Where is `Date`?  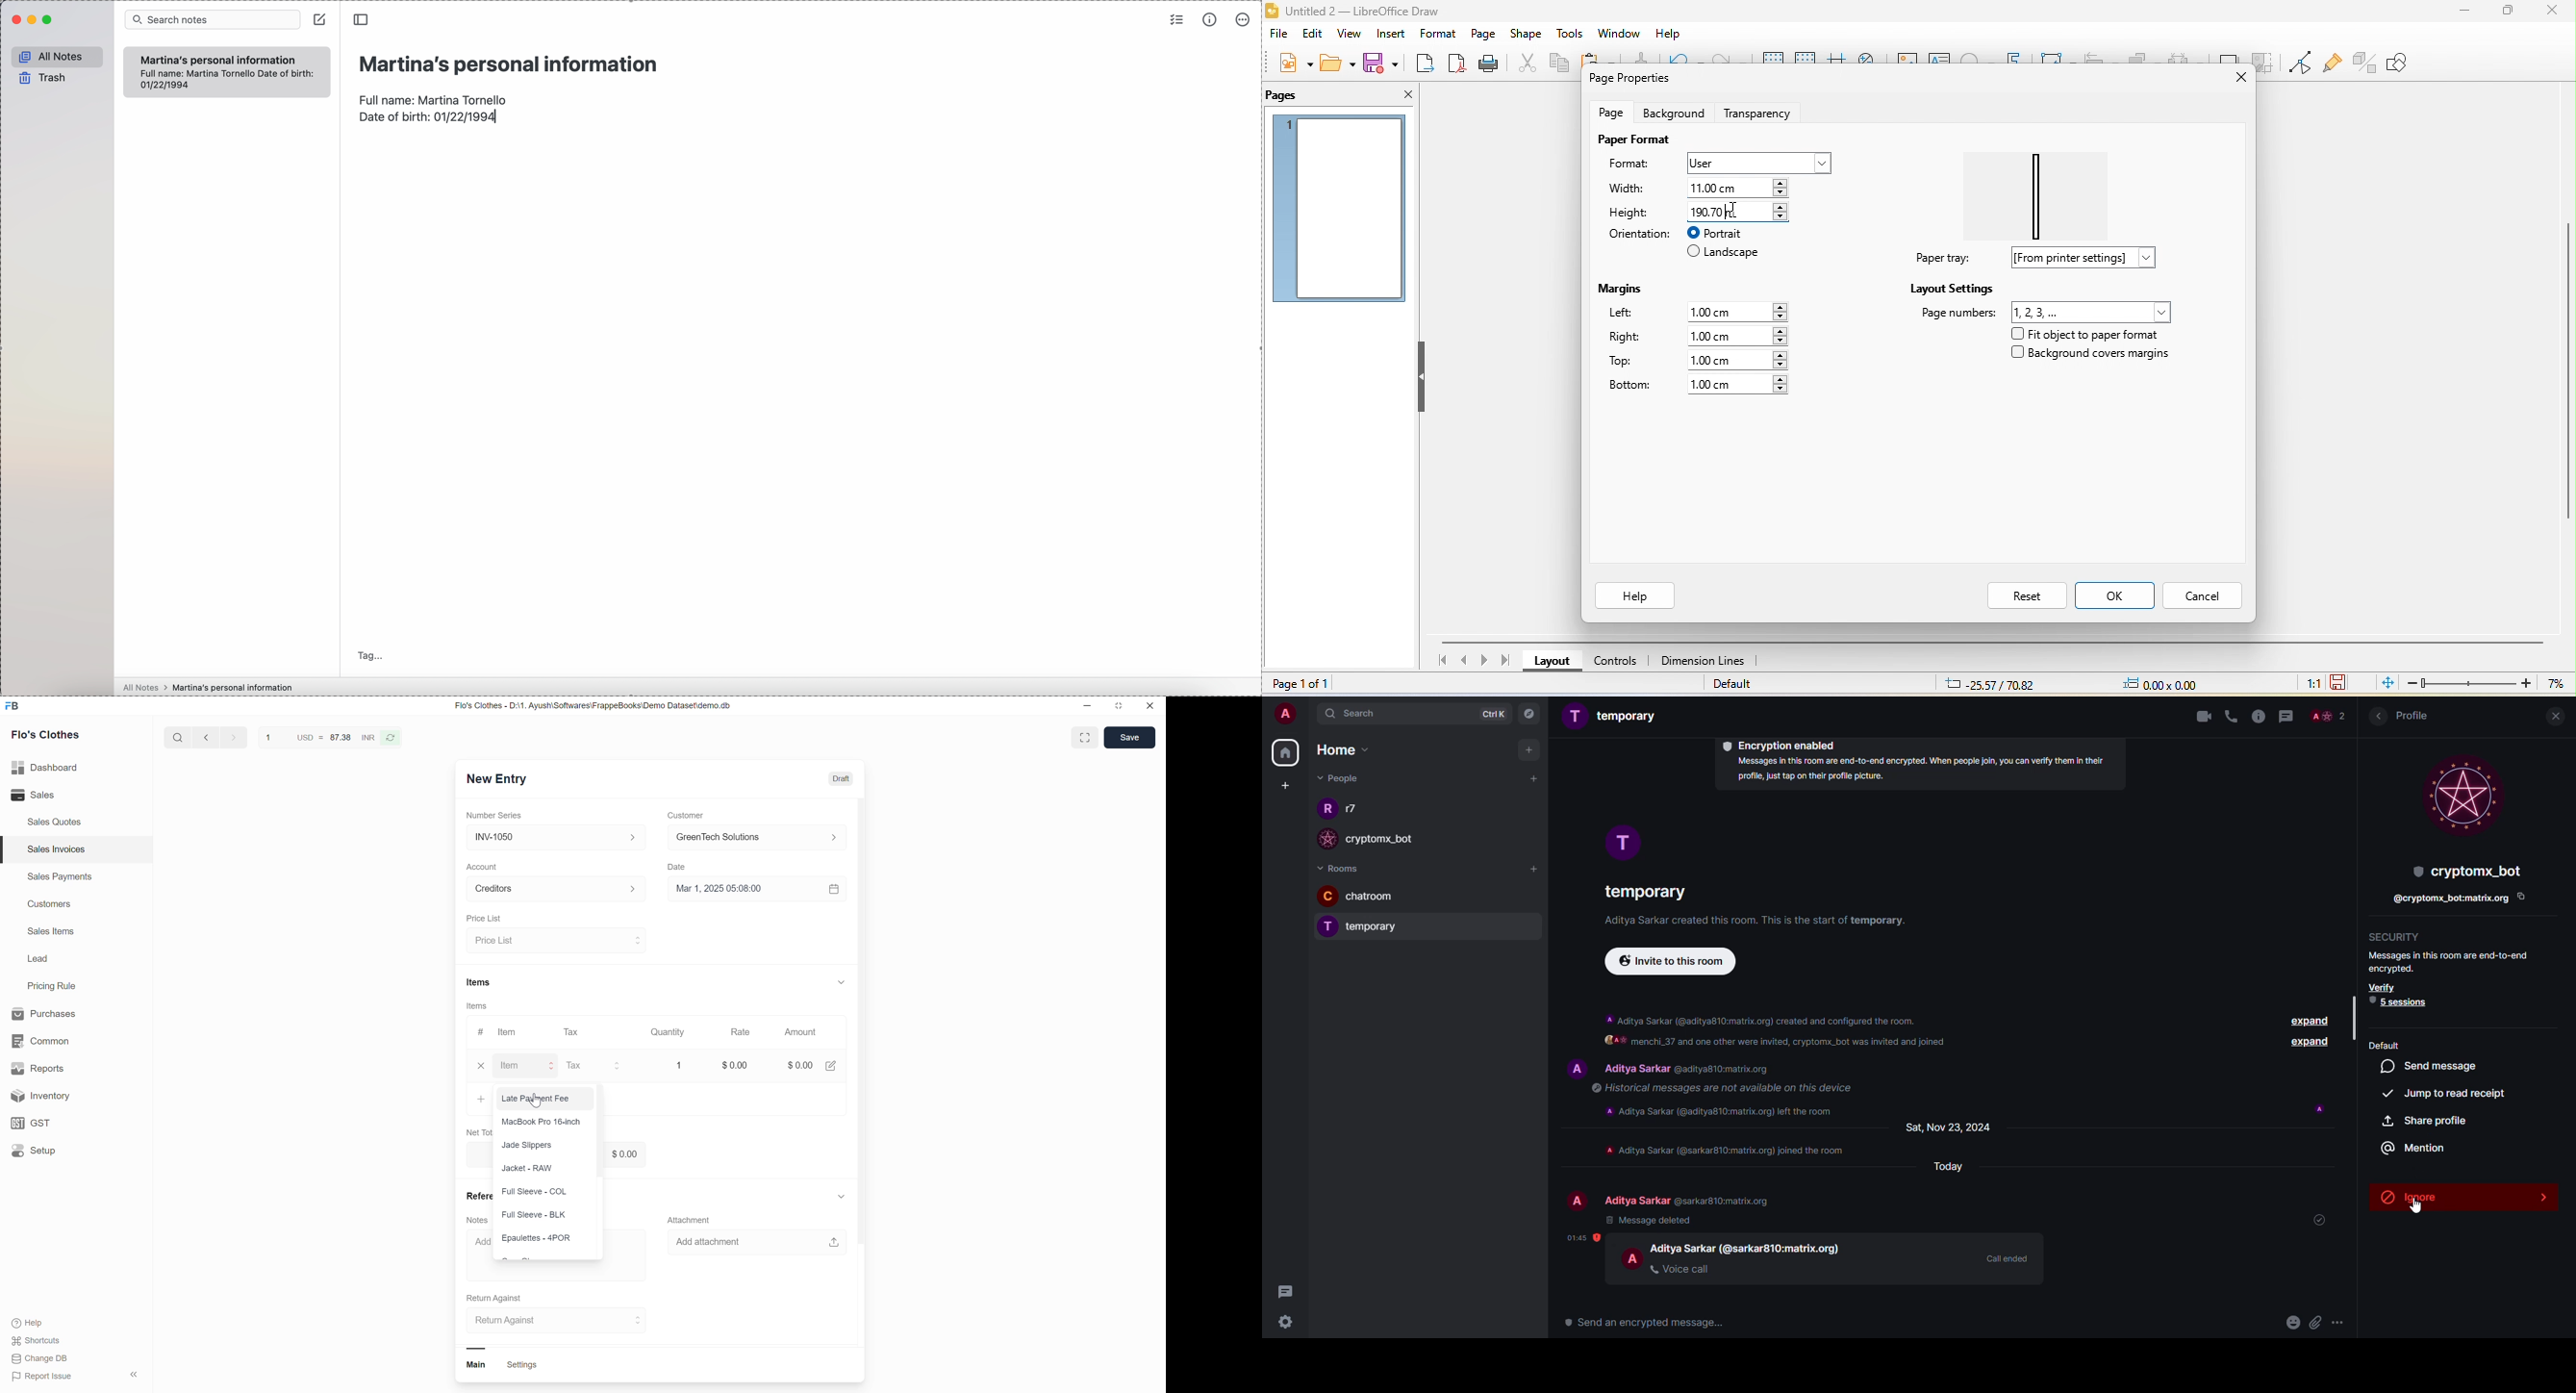 Date is located at coordinates (680, 867).